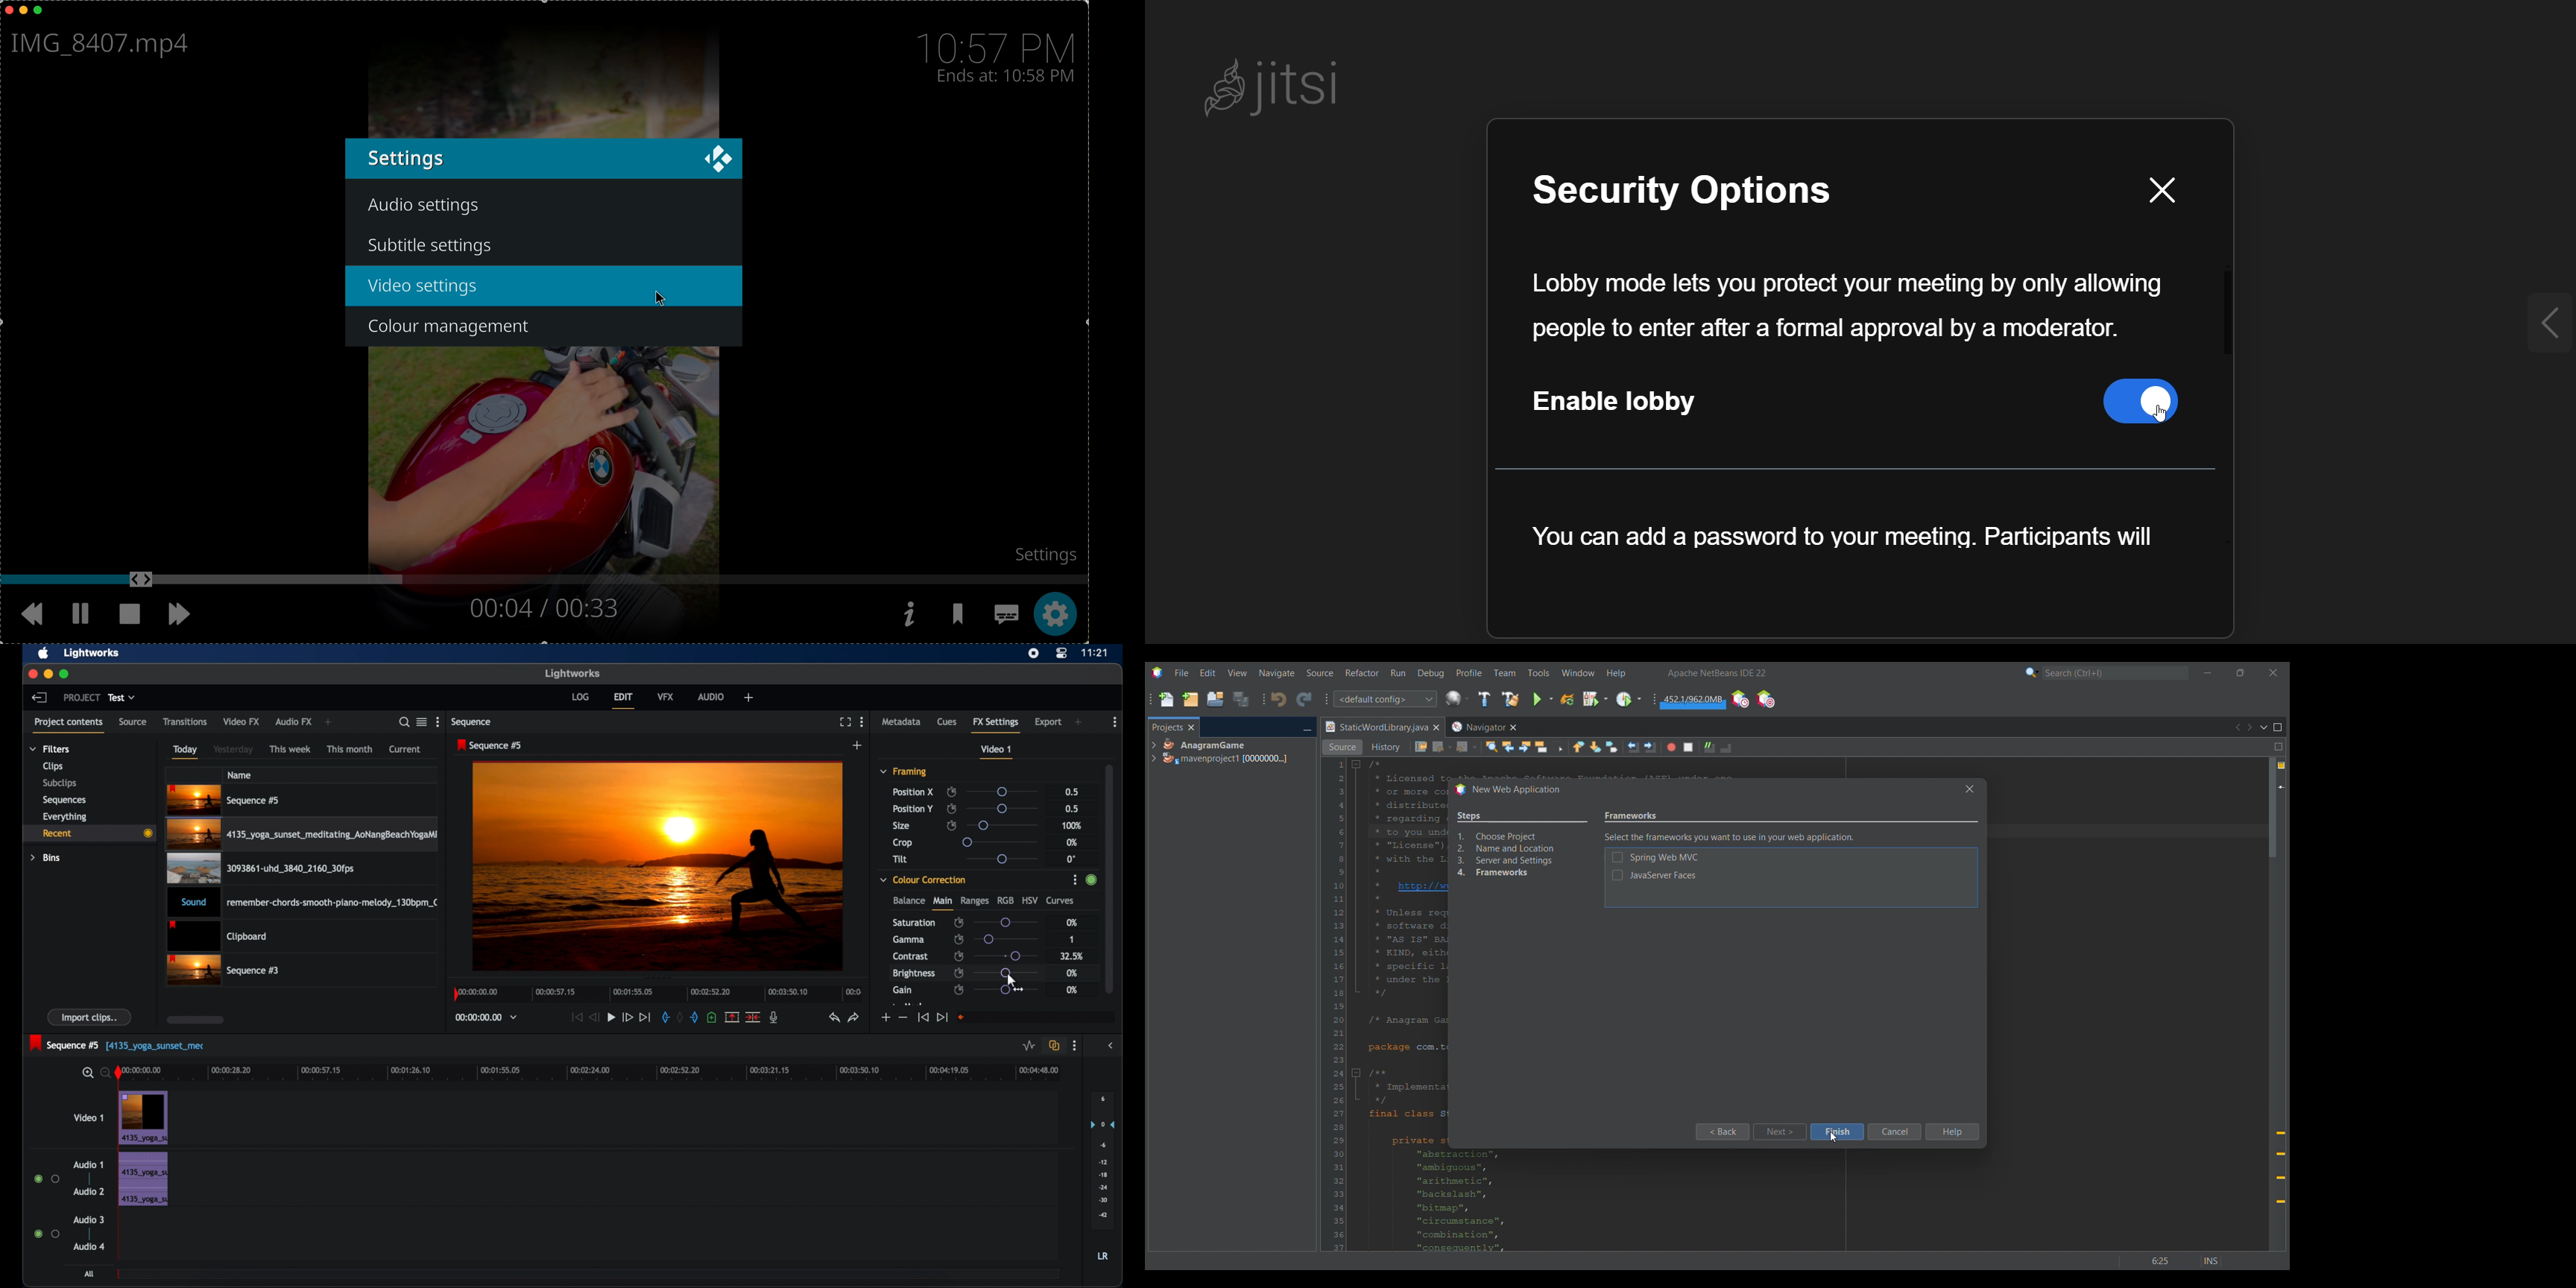 The width and height of the screenshot is (2576, 1288). What do you see at coordinates (401, 722) in the screenshot?
I see `search` at bounding box center [401, 722].